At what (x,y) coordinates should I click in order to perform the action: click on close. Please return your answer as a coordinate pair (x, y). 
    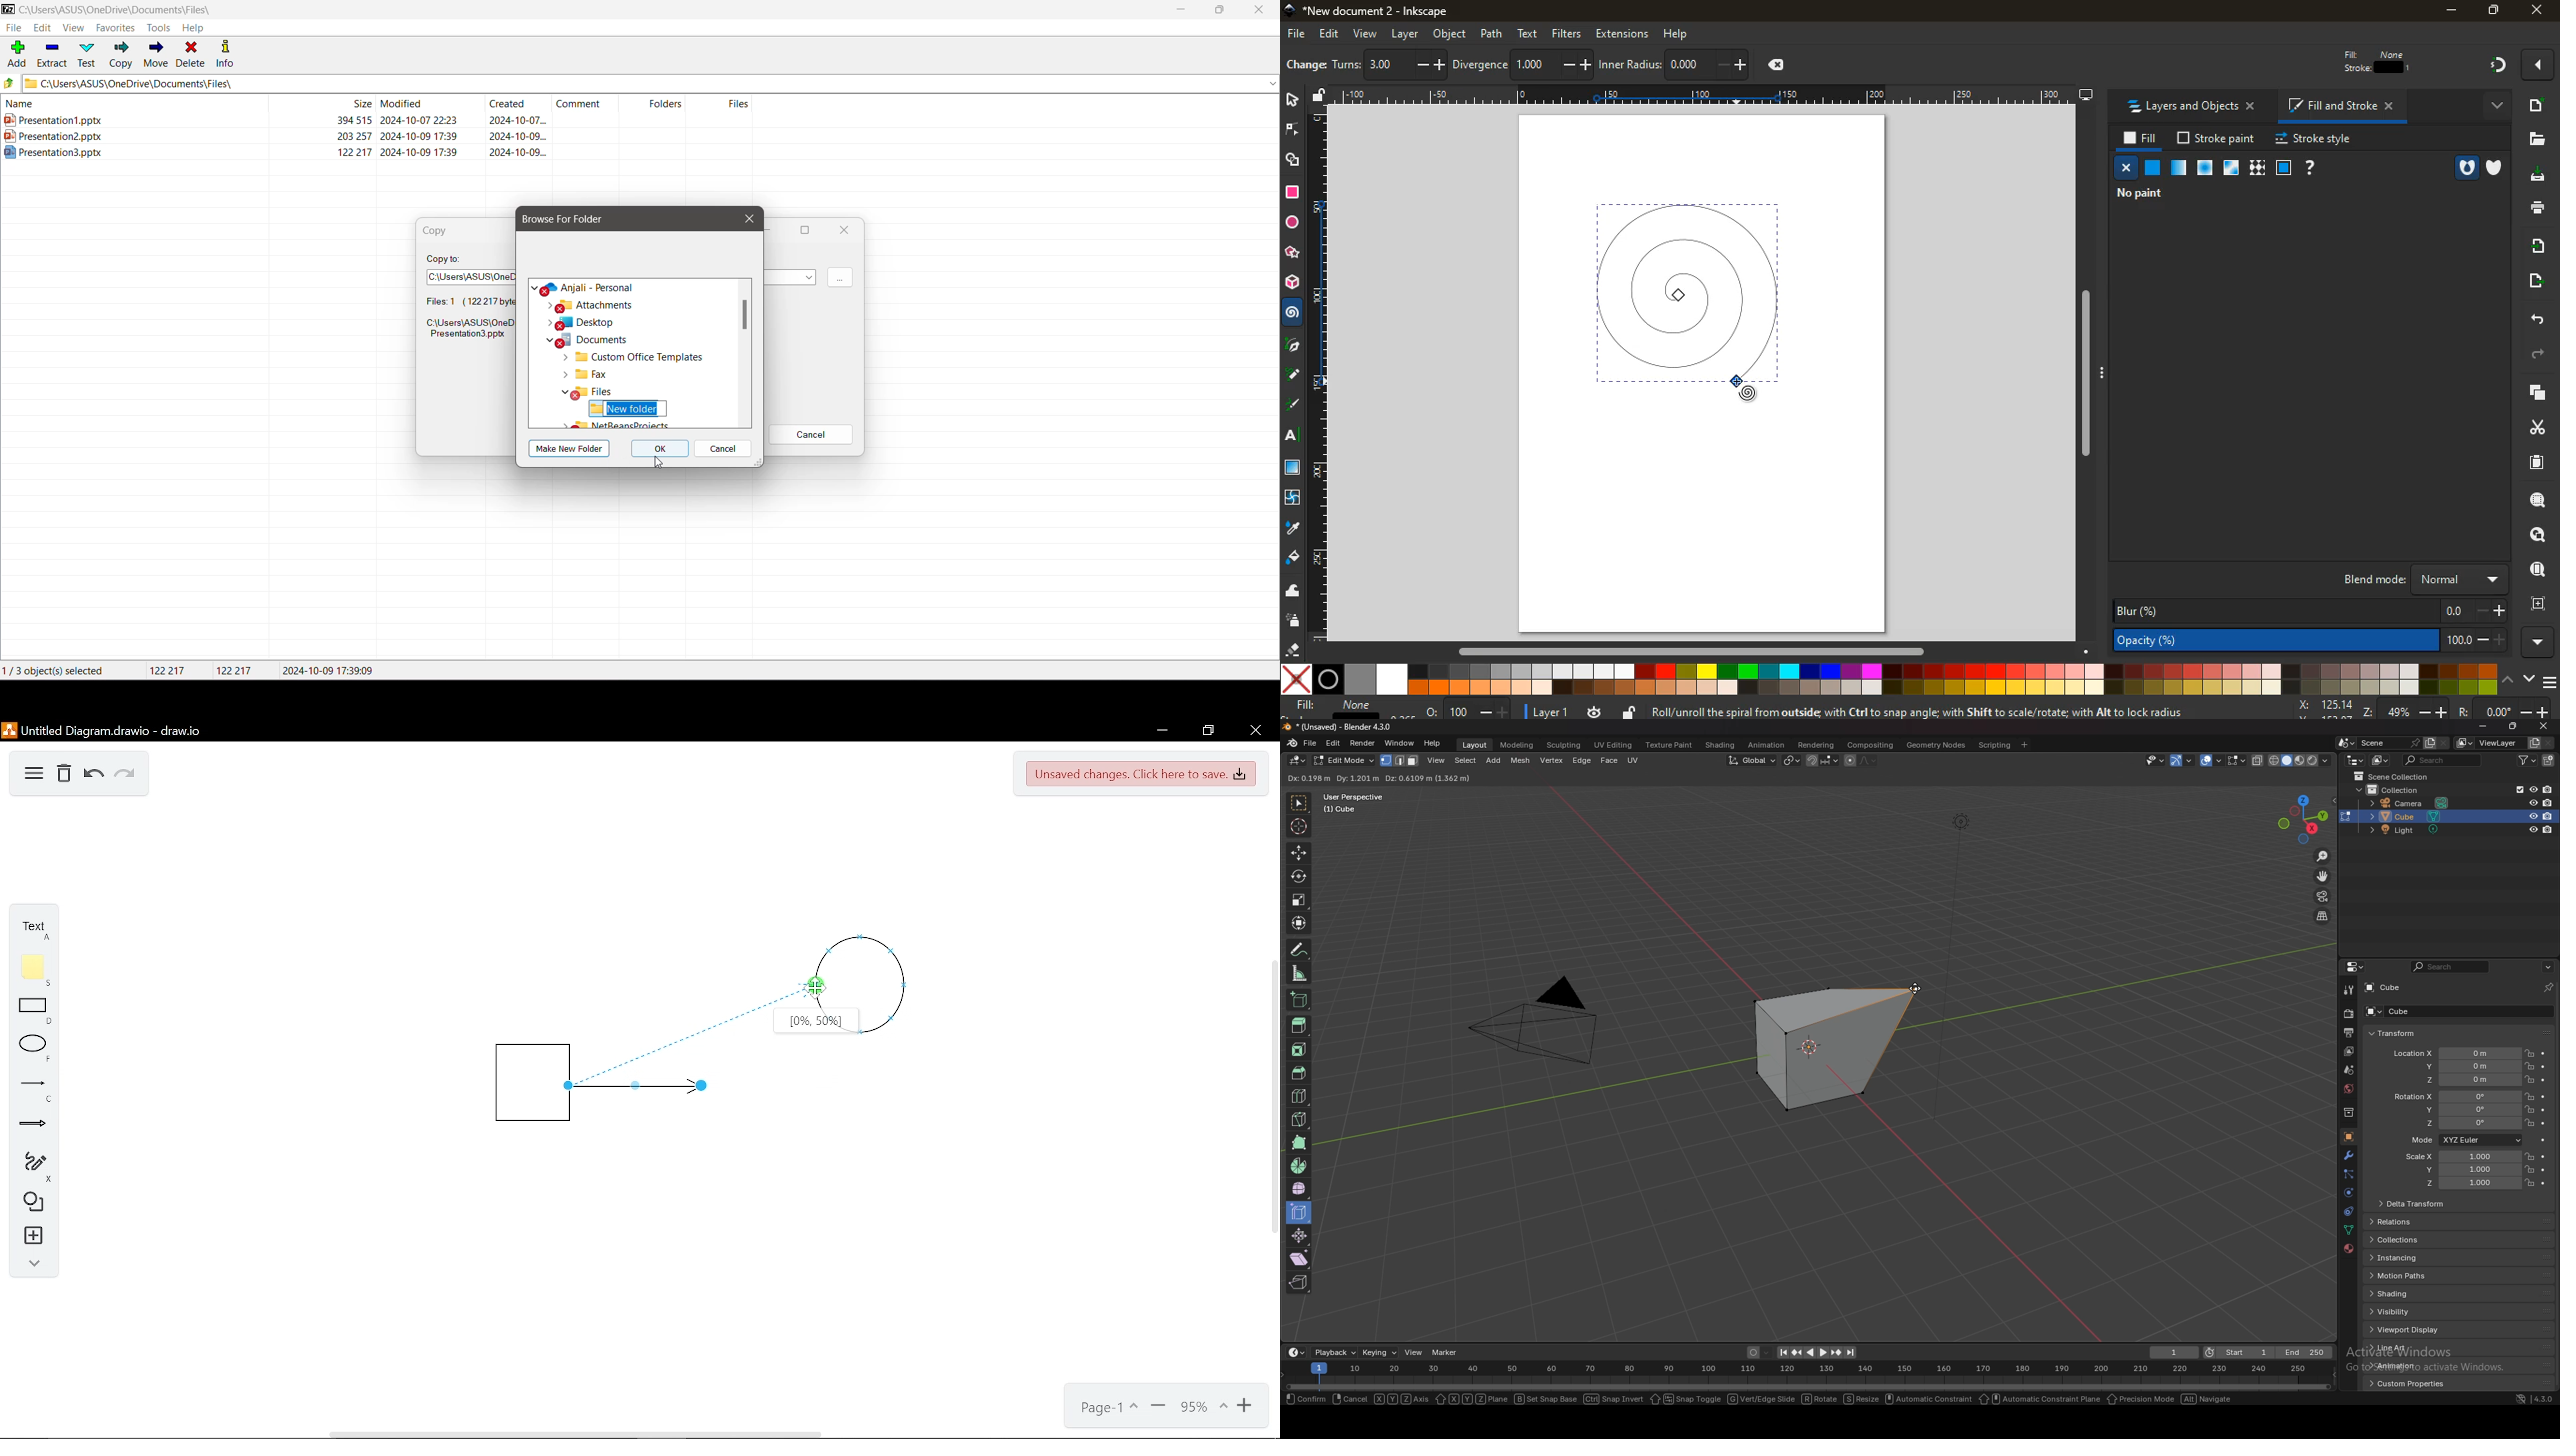
    Looking at the image, I should click on (2126, 168).